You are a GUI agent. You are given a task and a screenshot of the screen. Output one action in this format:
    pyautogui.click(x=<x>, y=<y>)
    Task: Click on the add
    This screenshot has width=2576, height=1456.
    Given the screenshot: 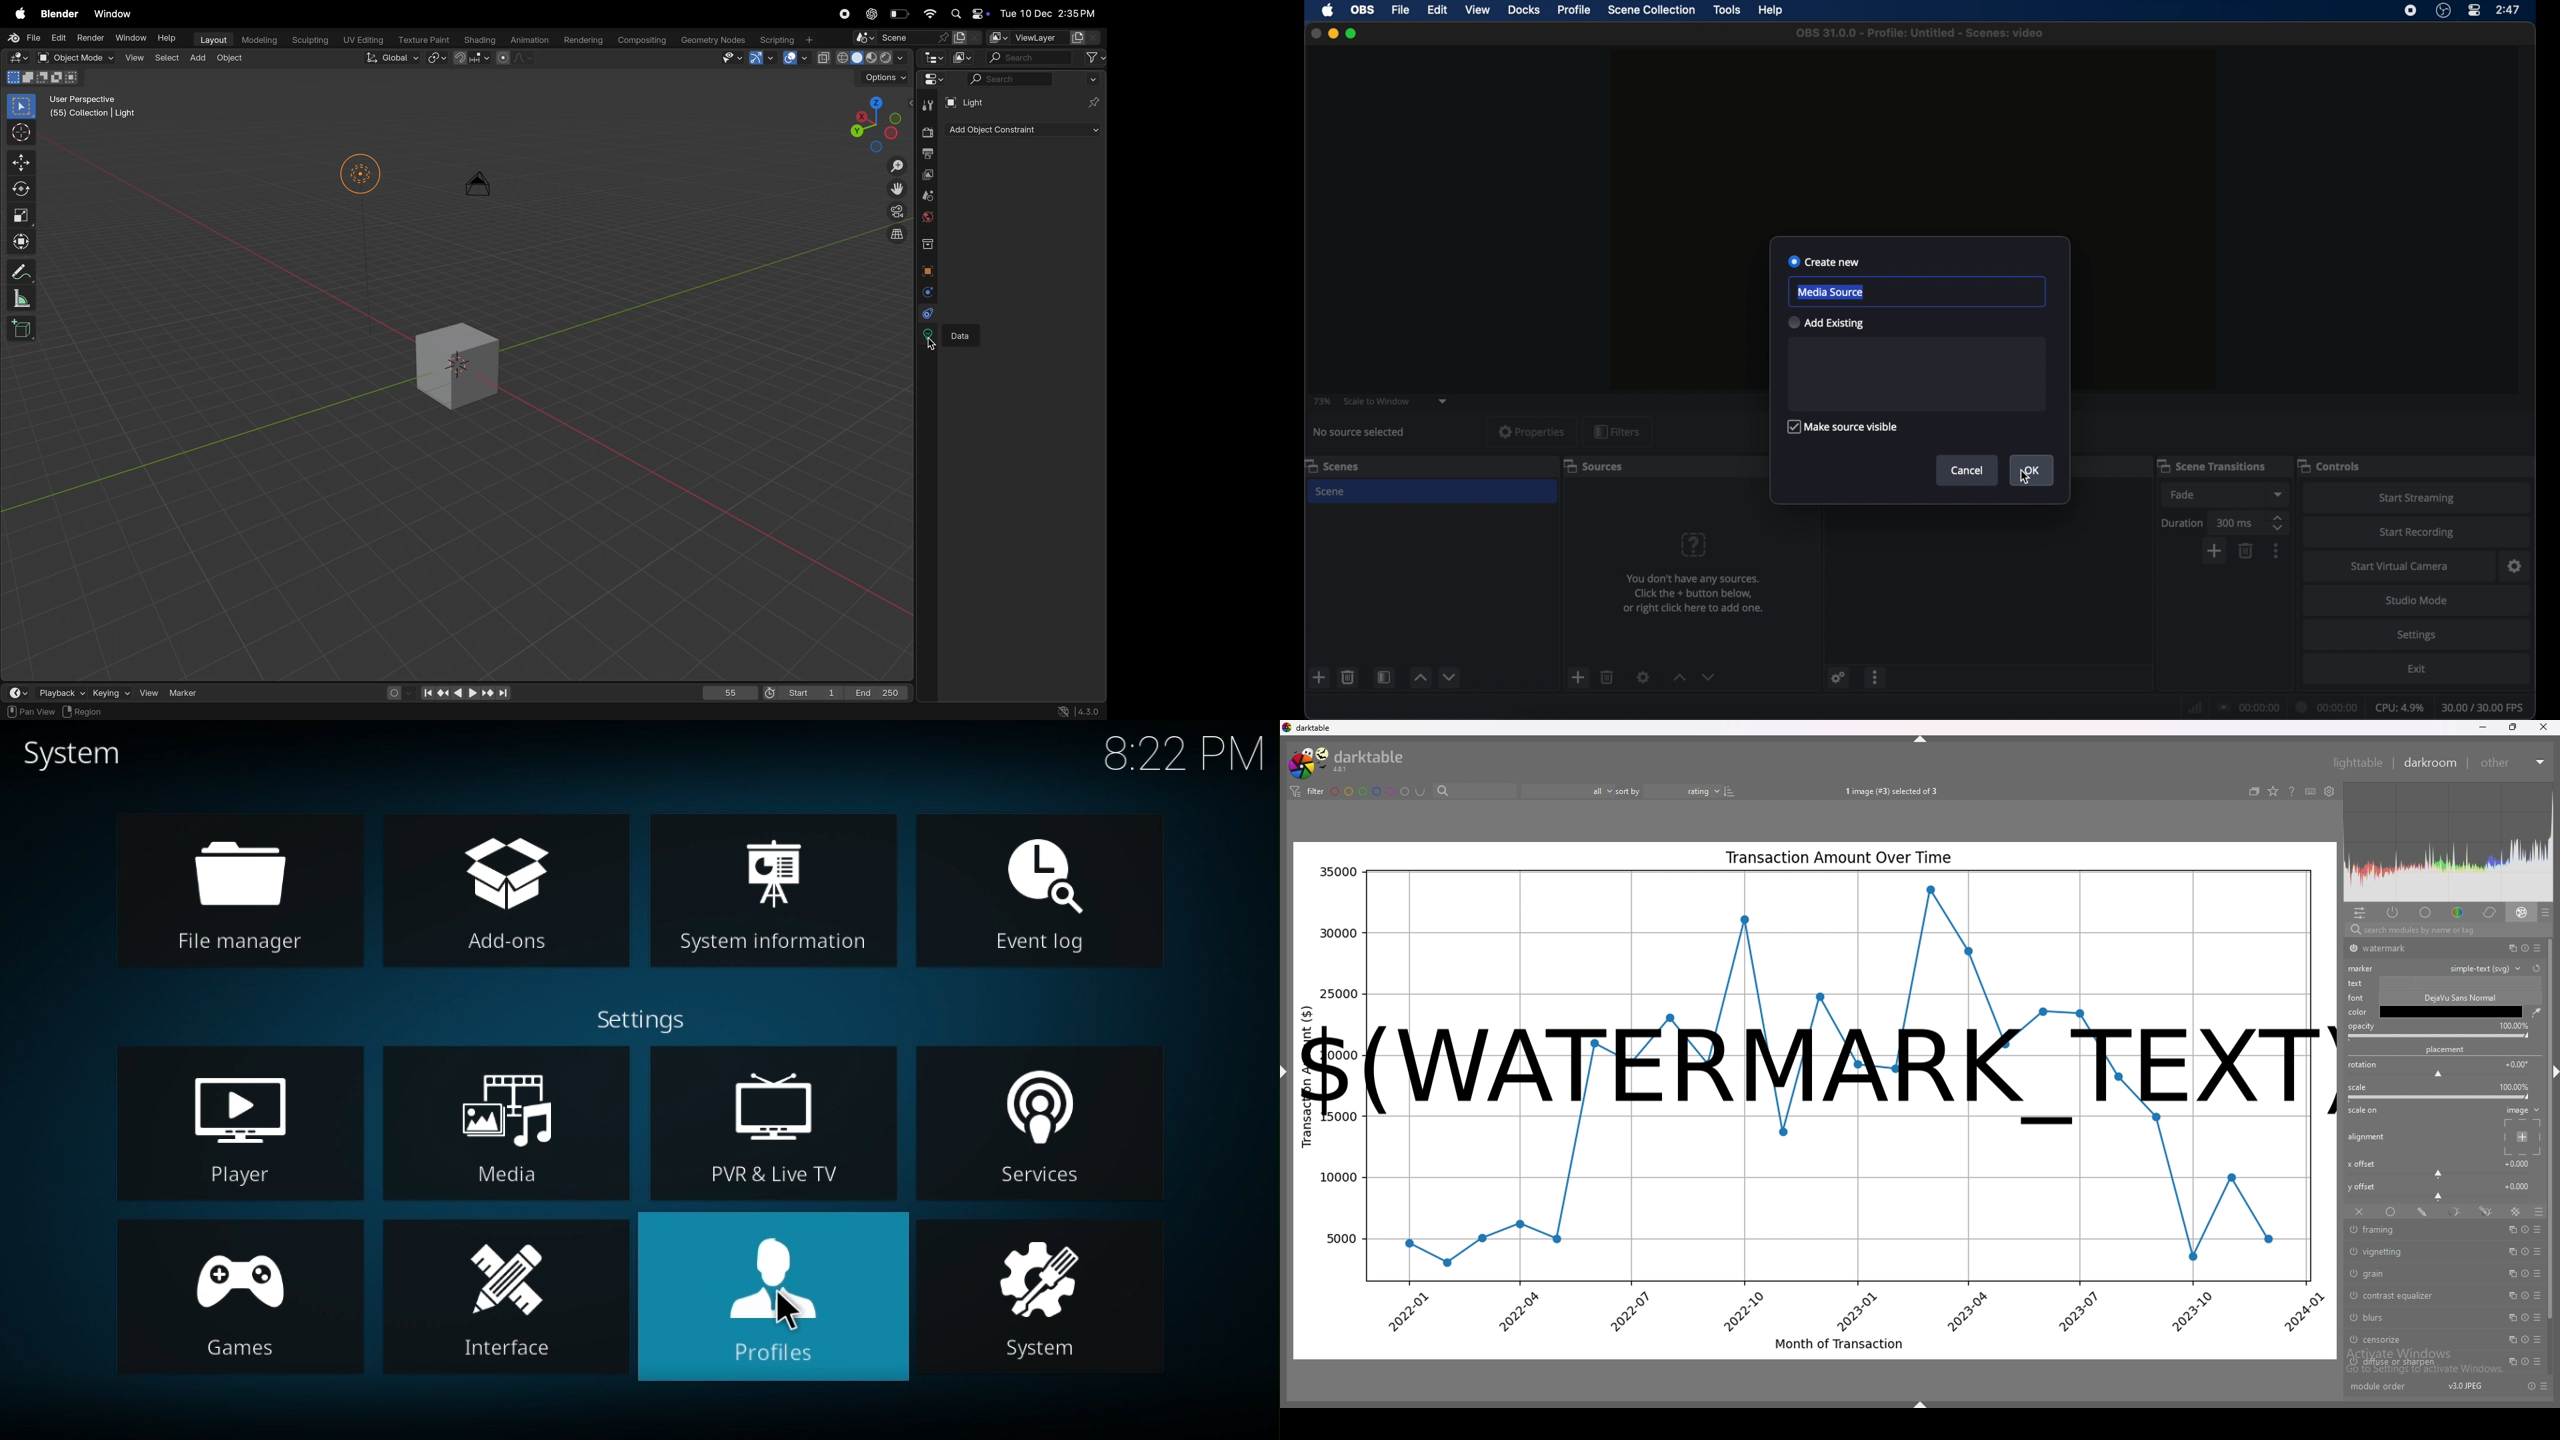 What is the action you would take?
    pyautogui.click(x=1319, y=677)
    